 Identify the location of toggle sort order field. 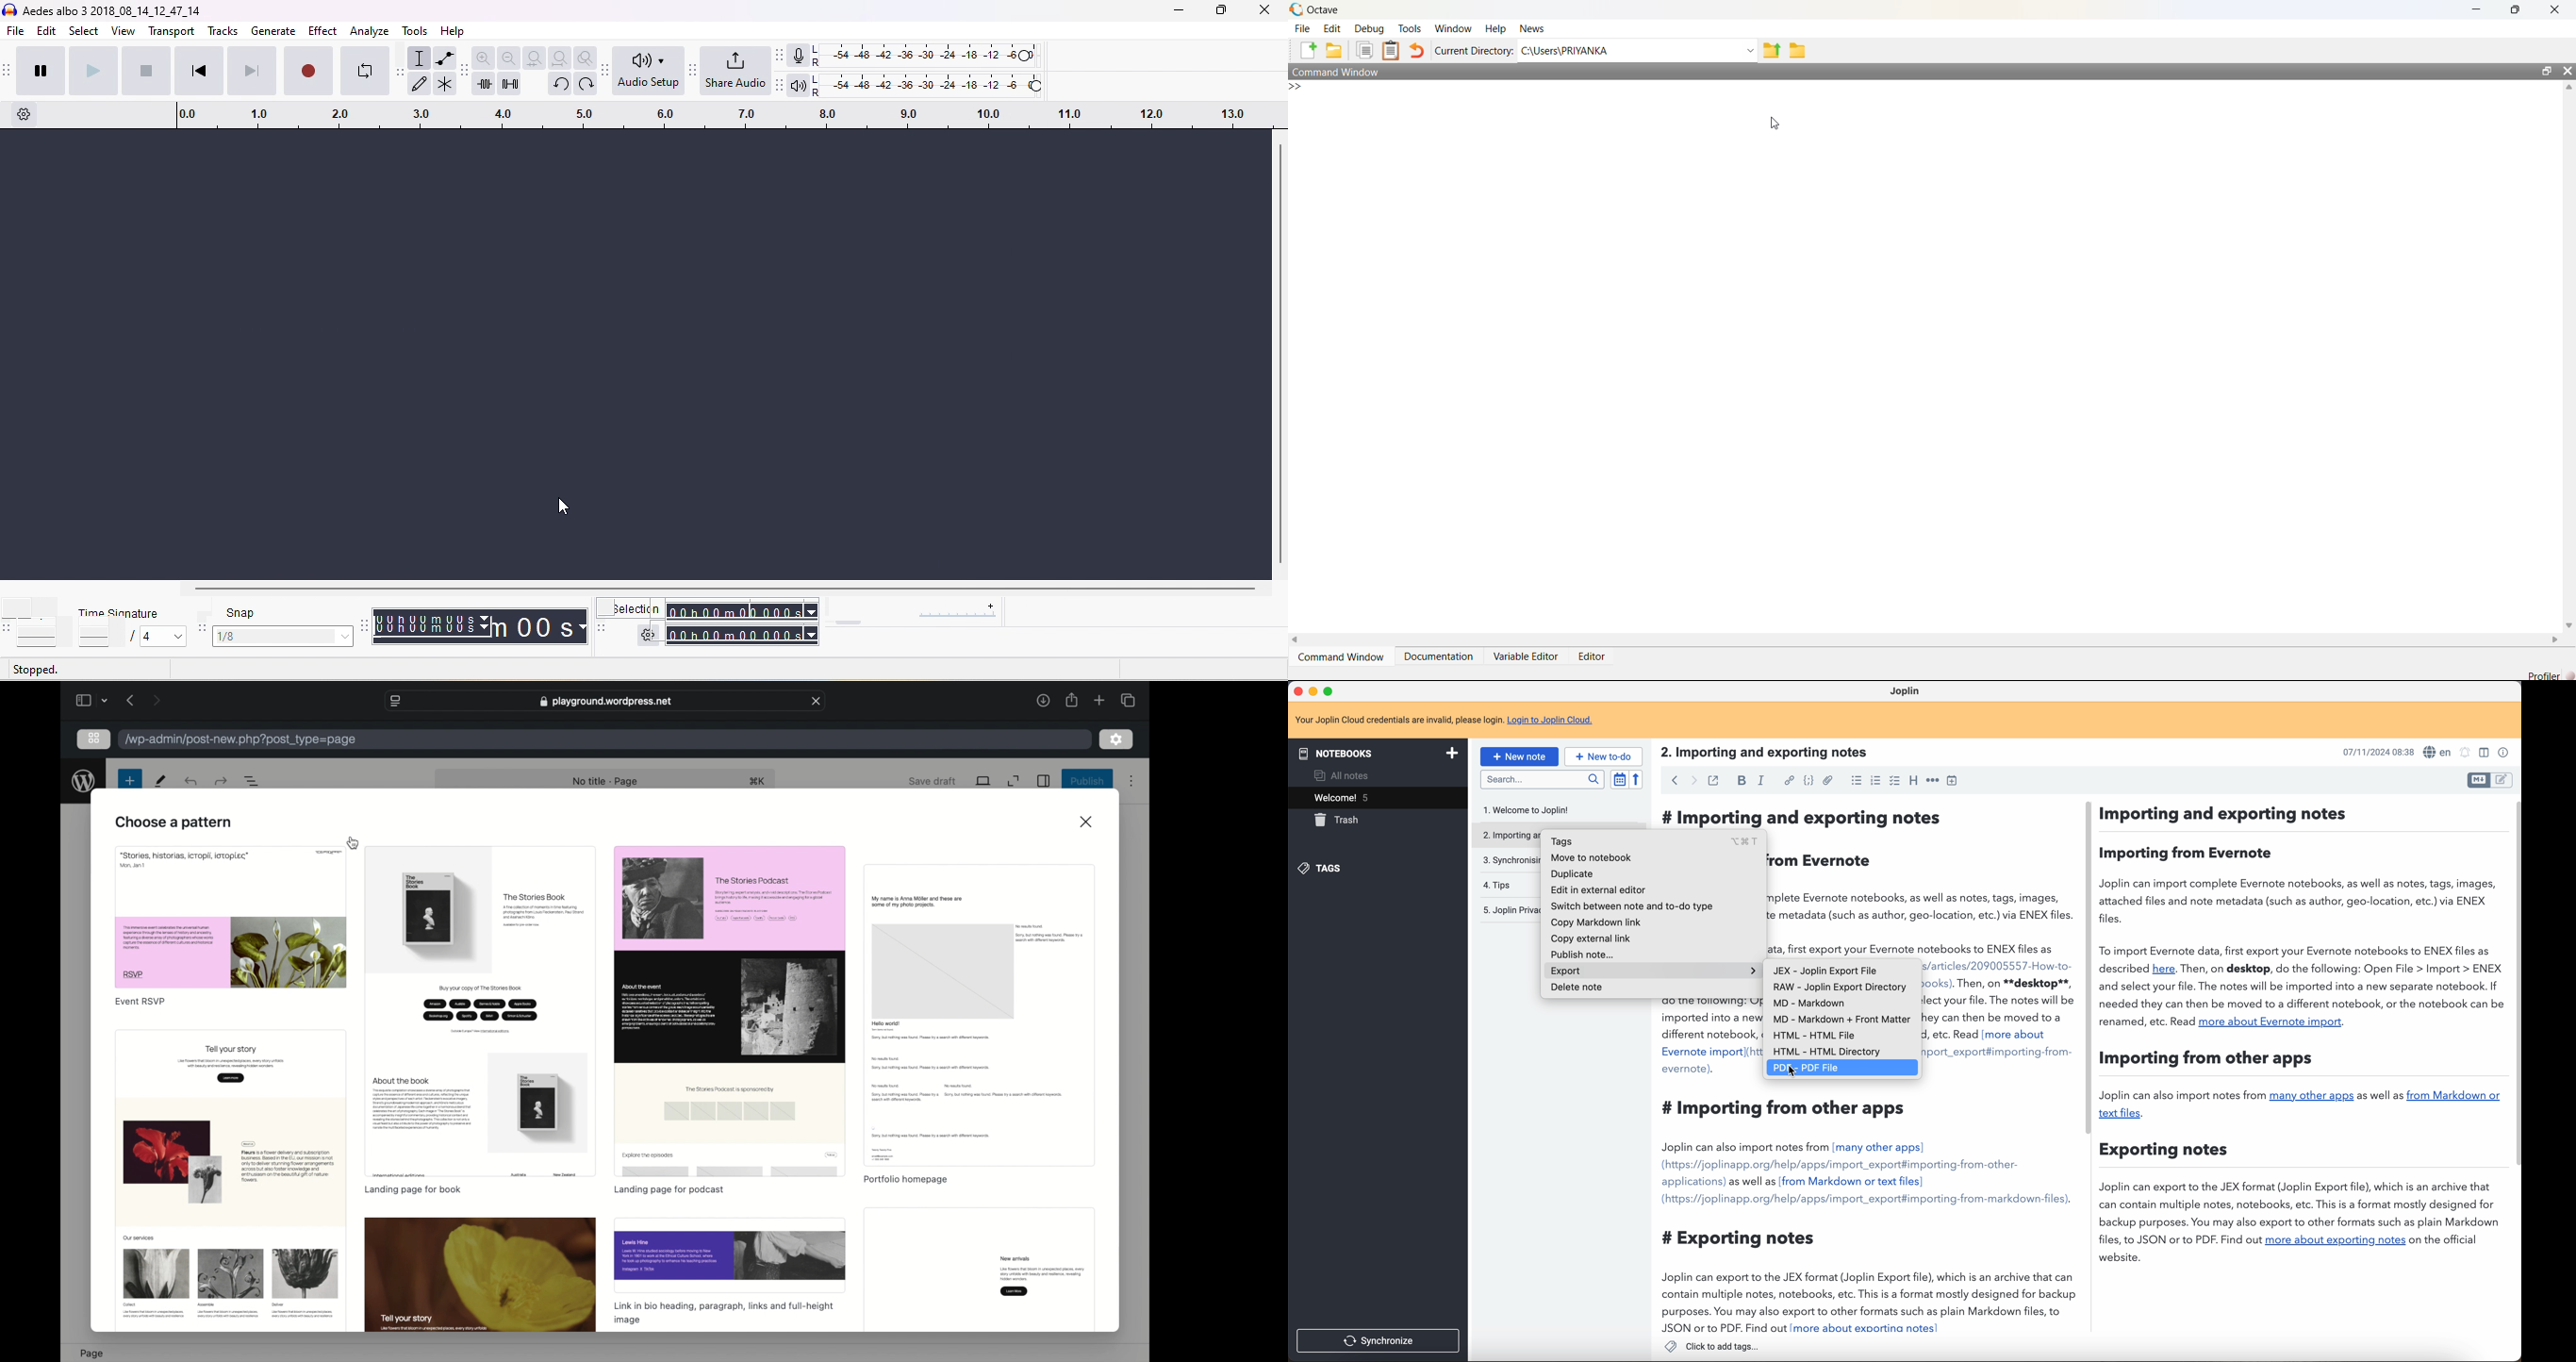
(1618, 779).